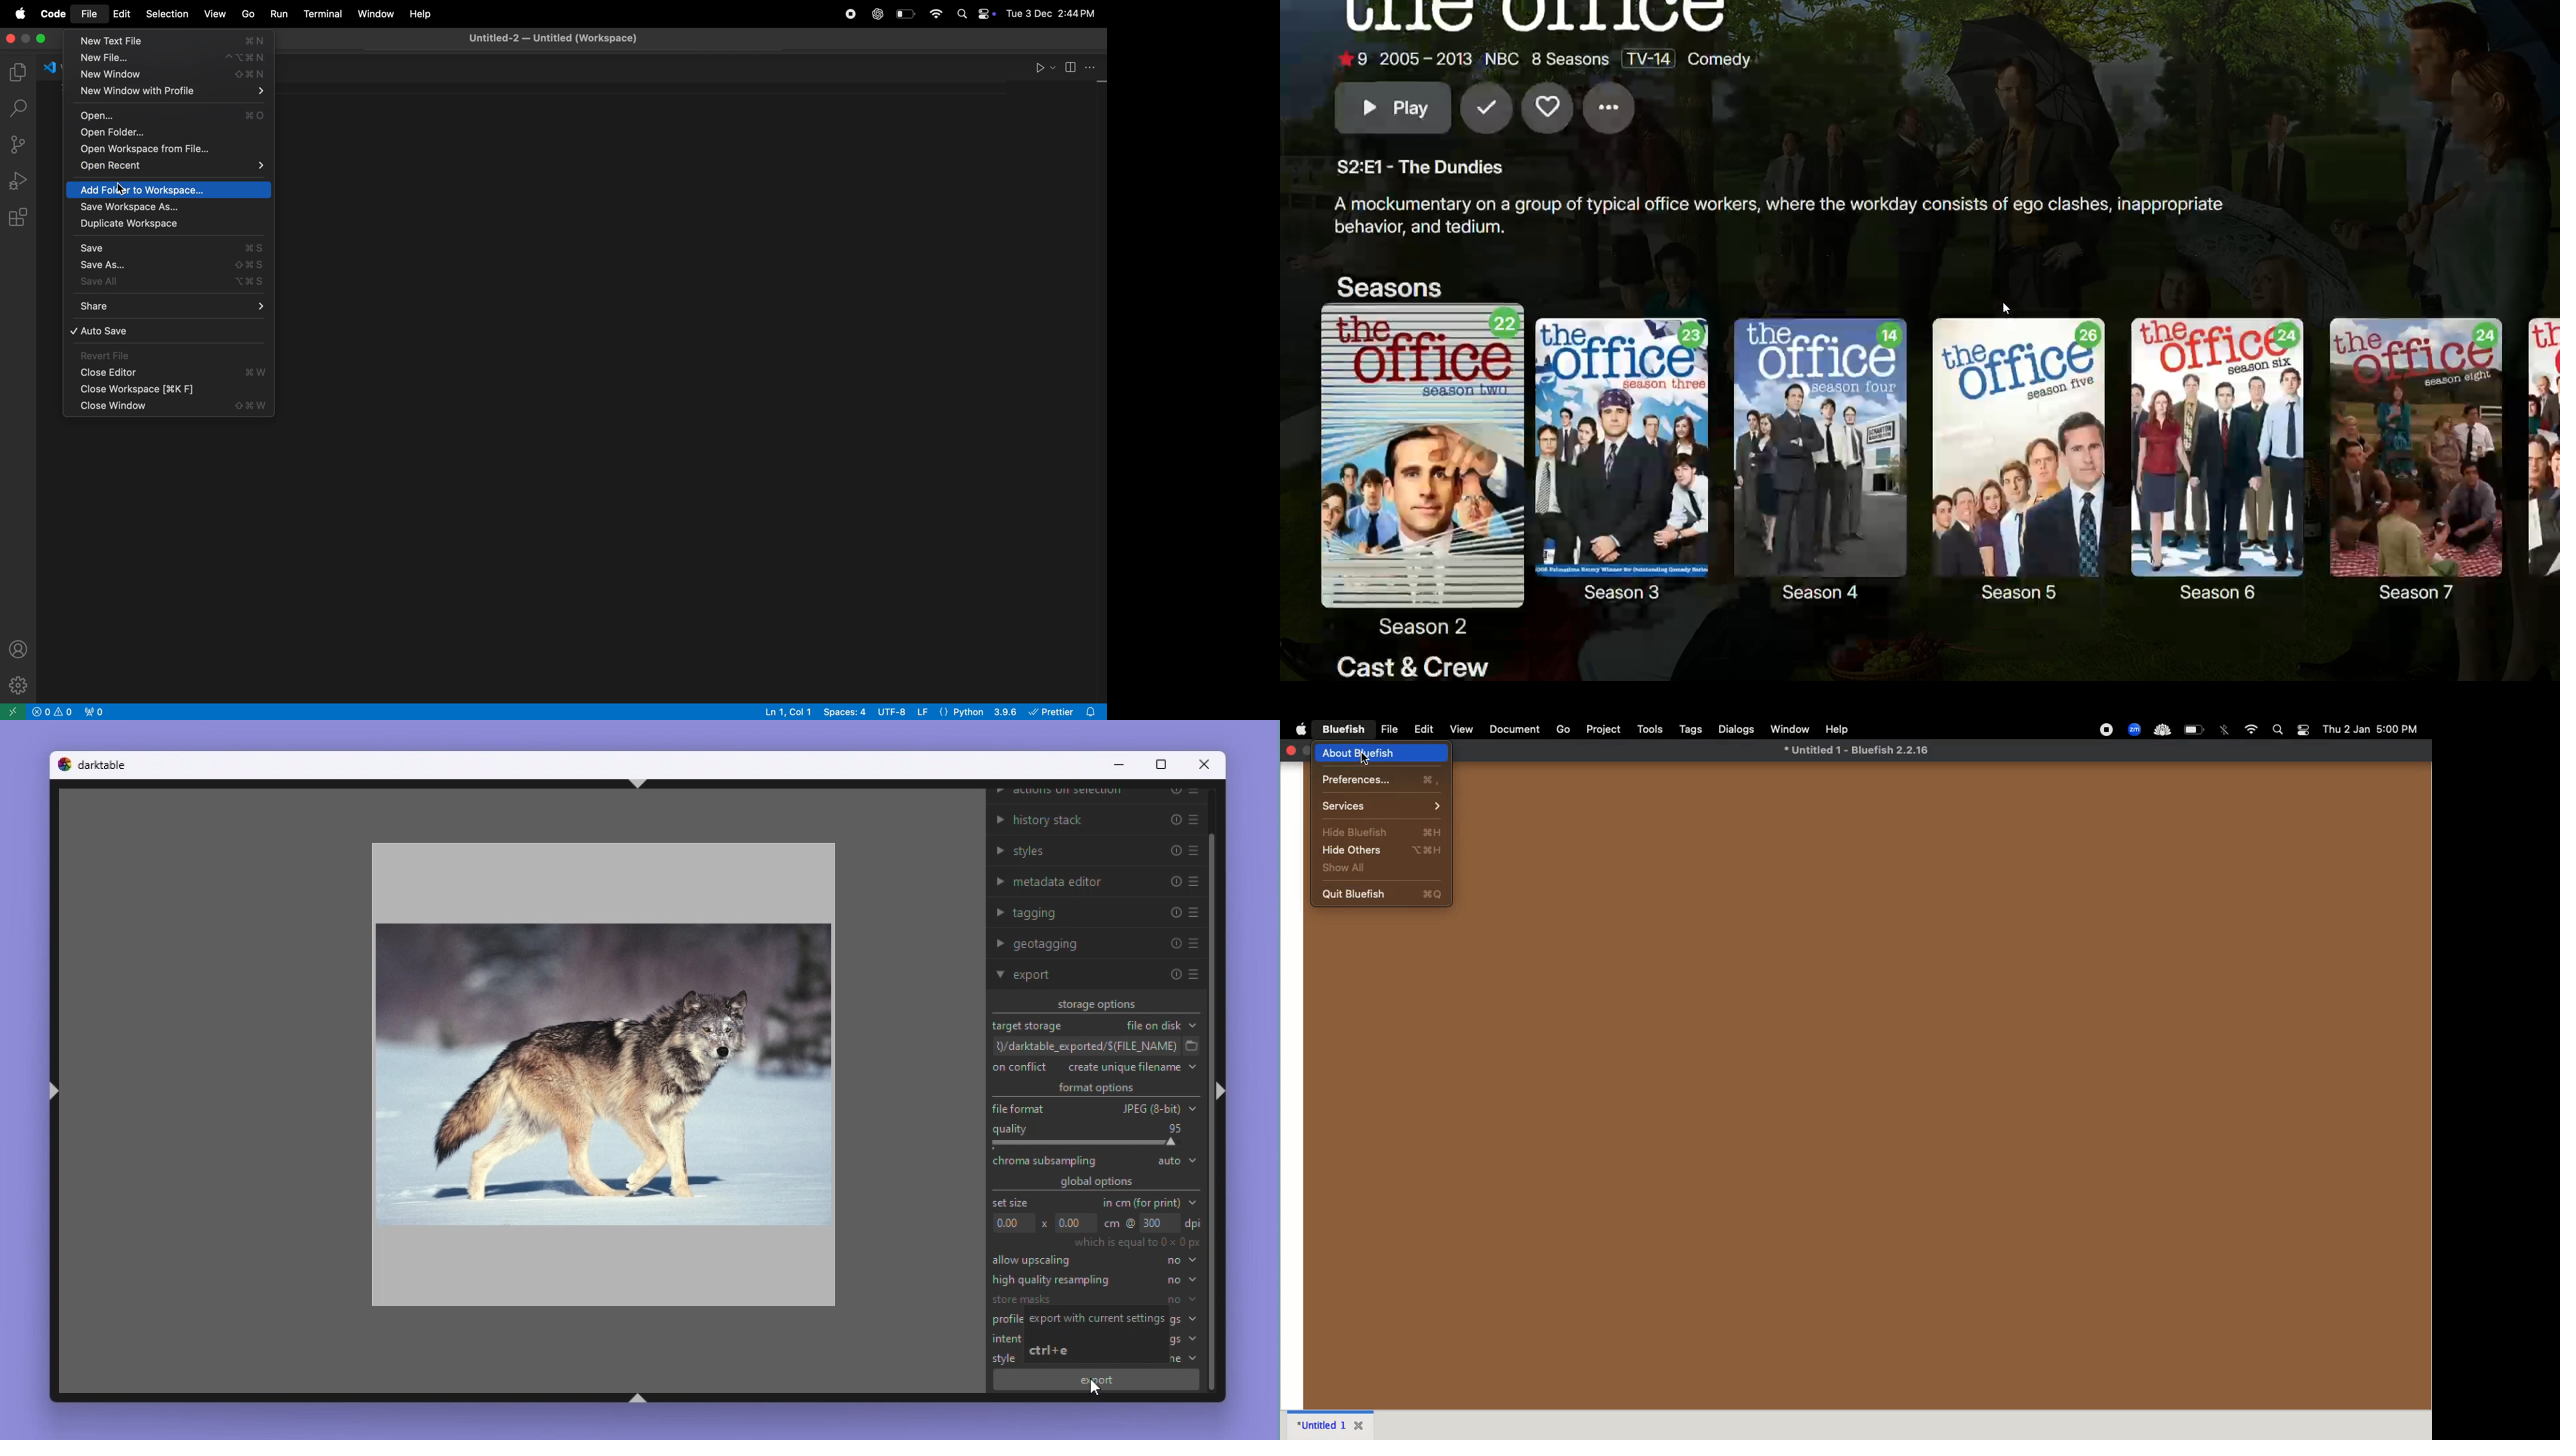 This screenshot has height=1456, width=2576. What do you see at coordinates (1099, 851) in the screenshot?
I see `Styles` at bounding box center [1099, 851].